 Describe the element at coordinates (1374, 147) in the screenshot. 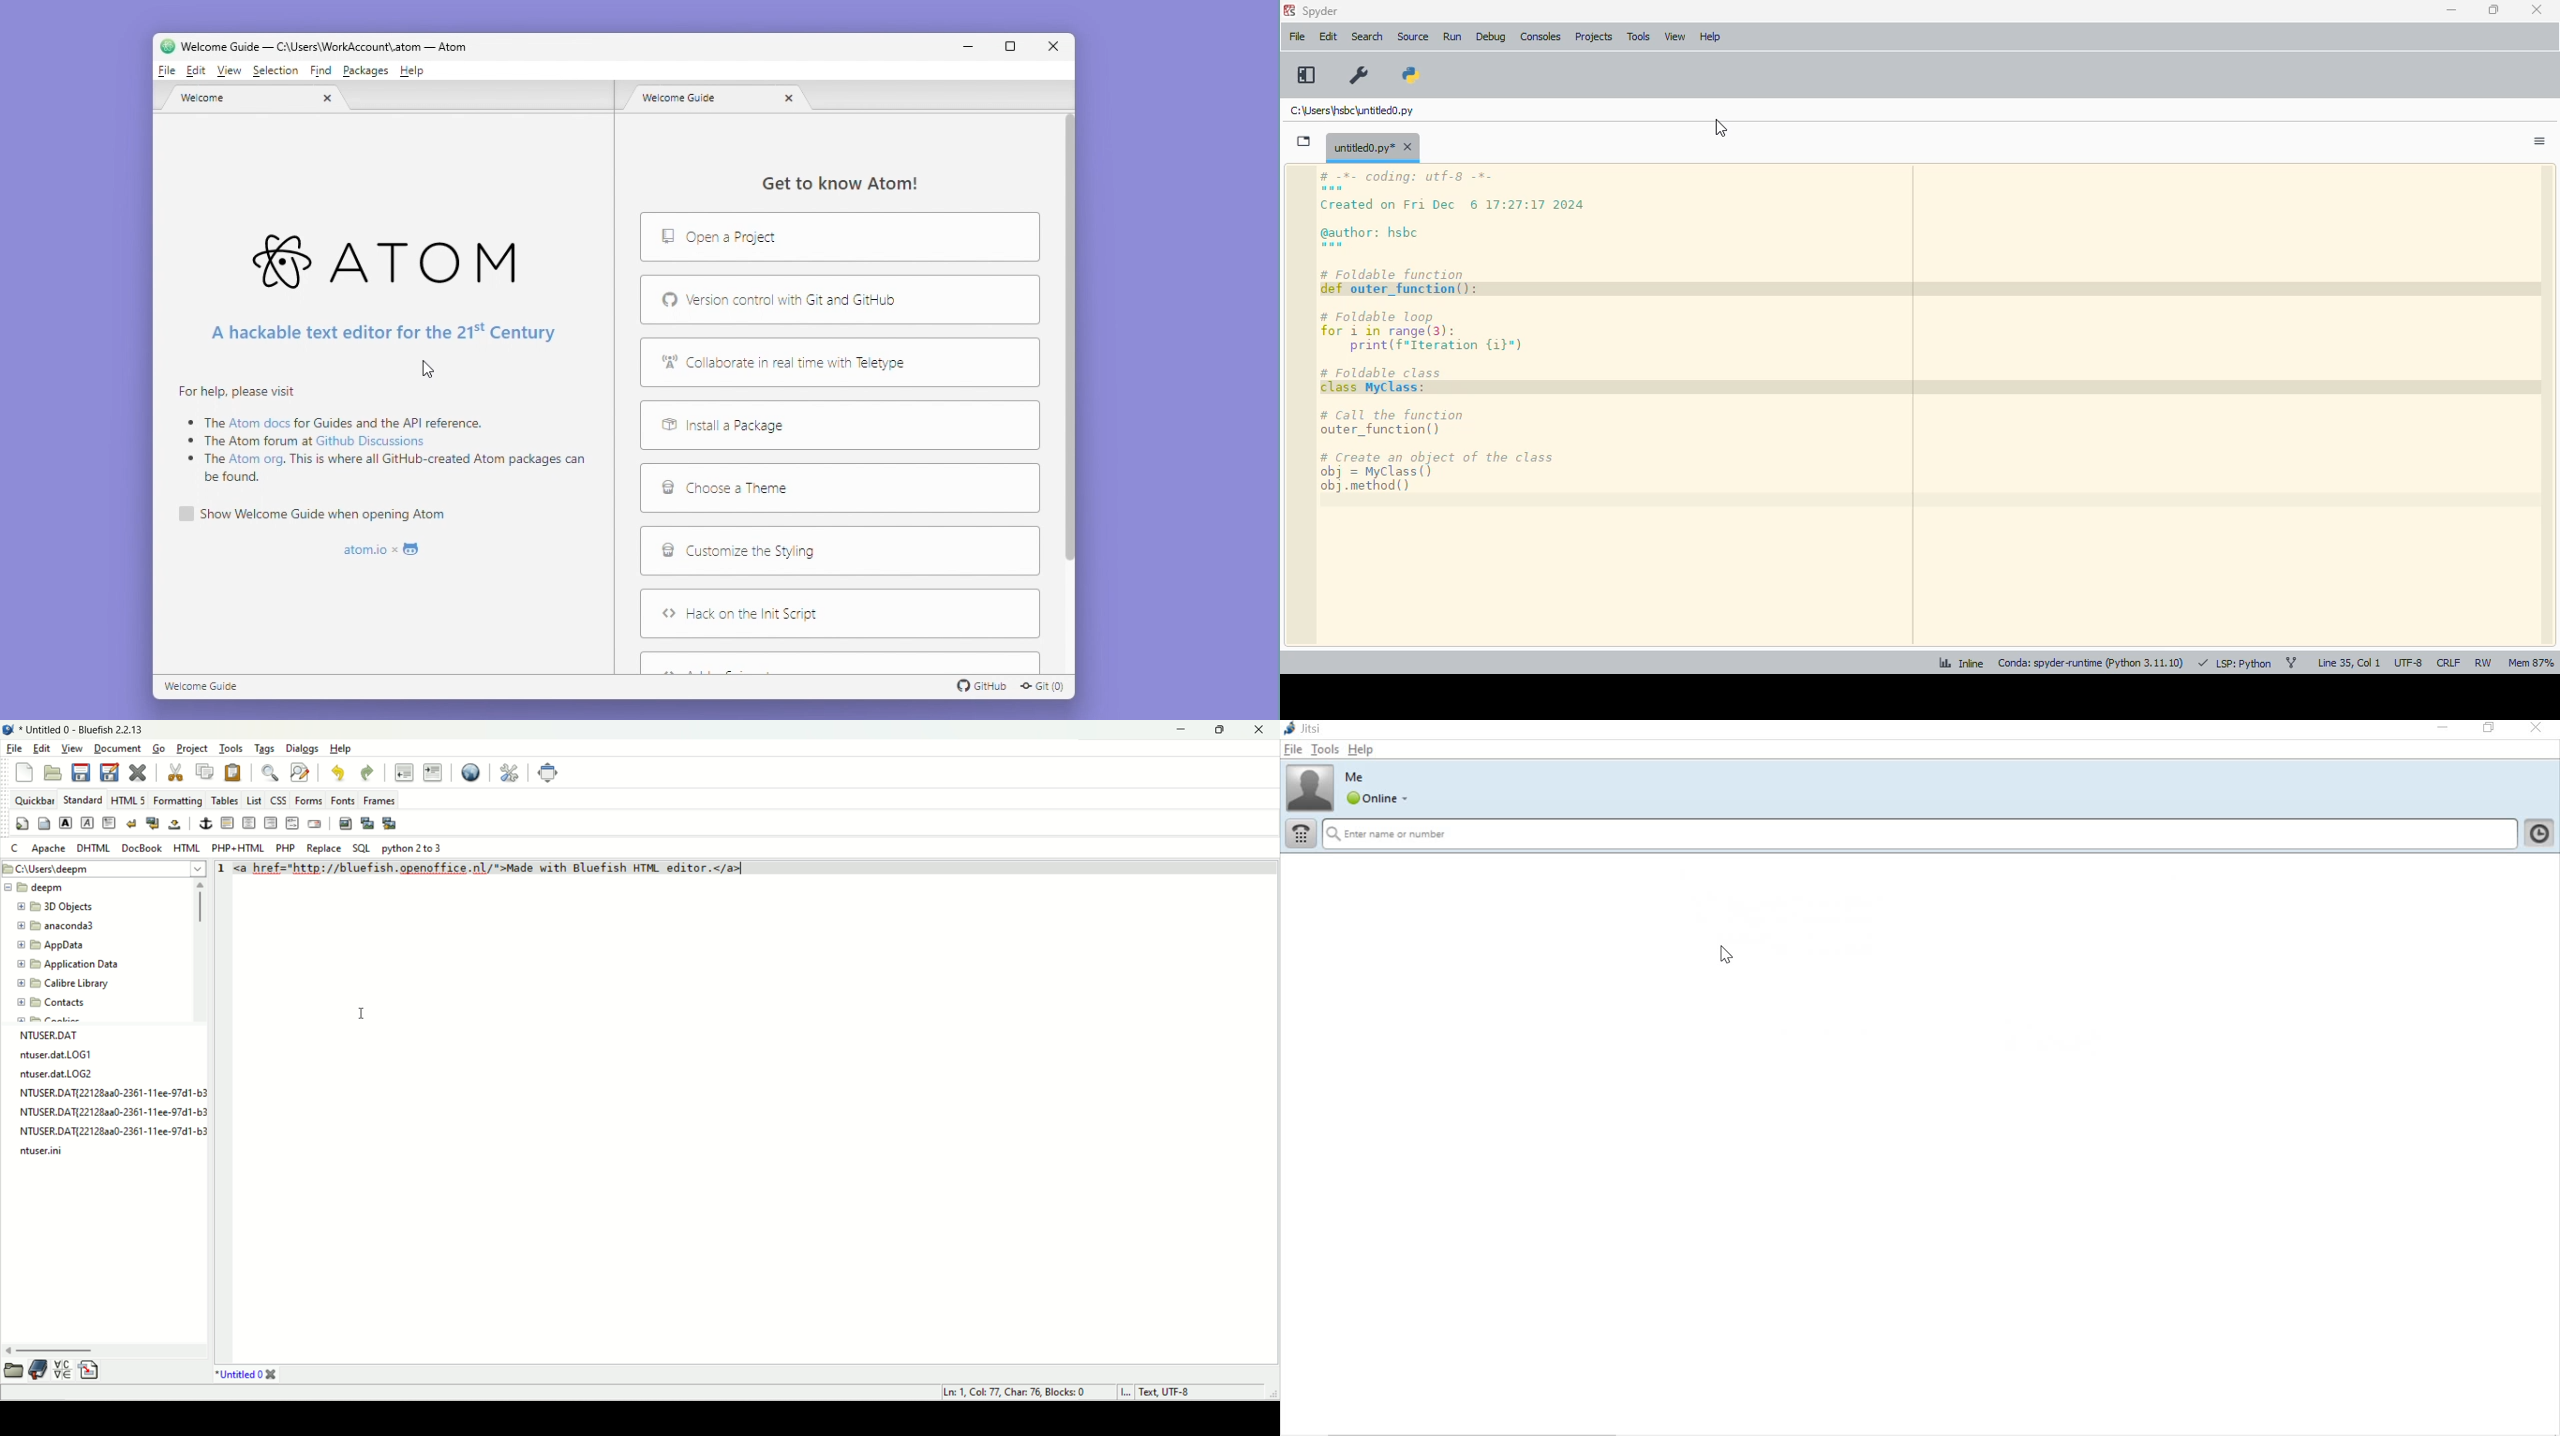

I see `untitled0.py` at that location.